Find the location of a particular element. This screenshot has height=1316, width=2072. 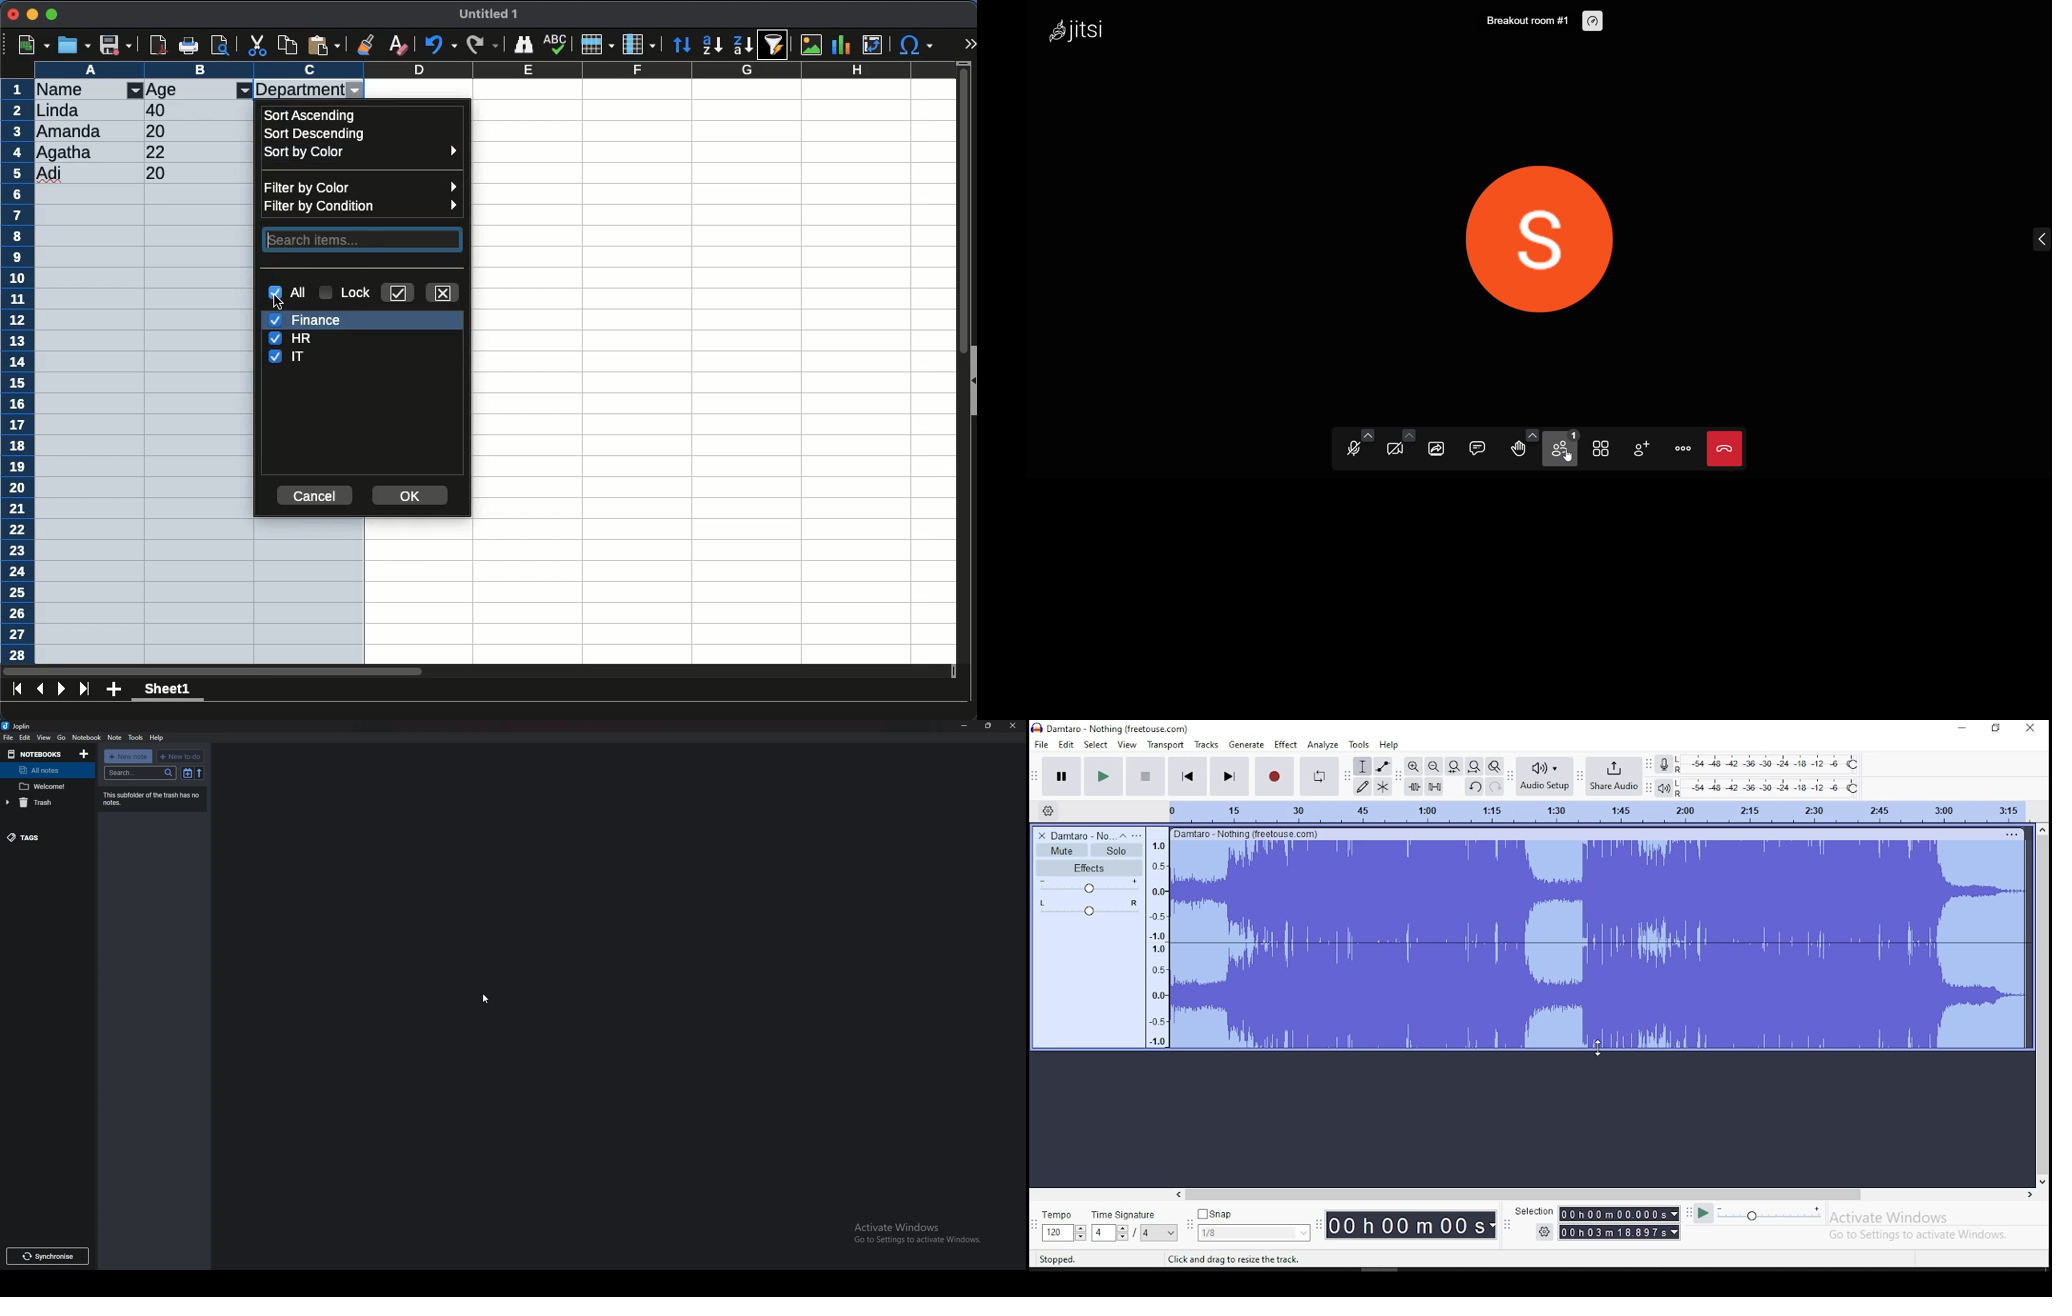

adi is located at coordinates (50, 174).